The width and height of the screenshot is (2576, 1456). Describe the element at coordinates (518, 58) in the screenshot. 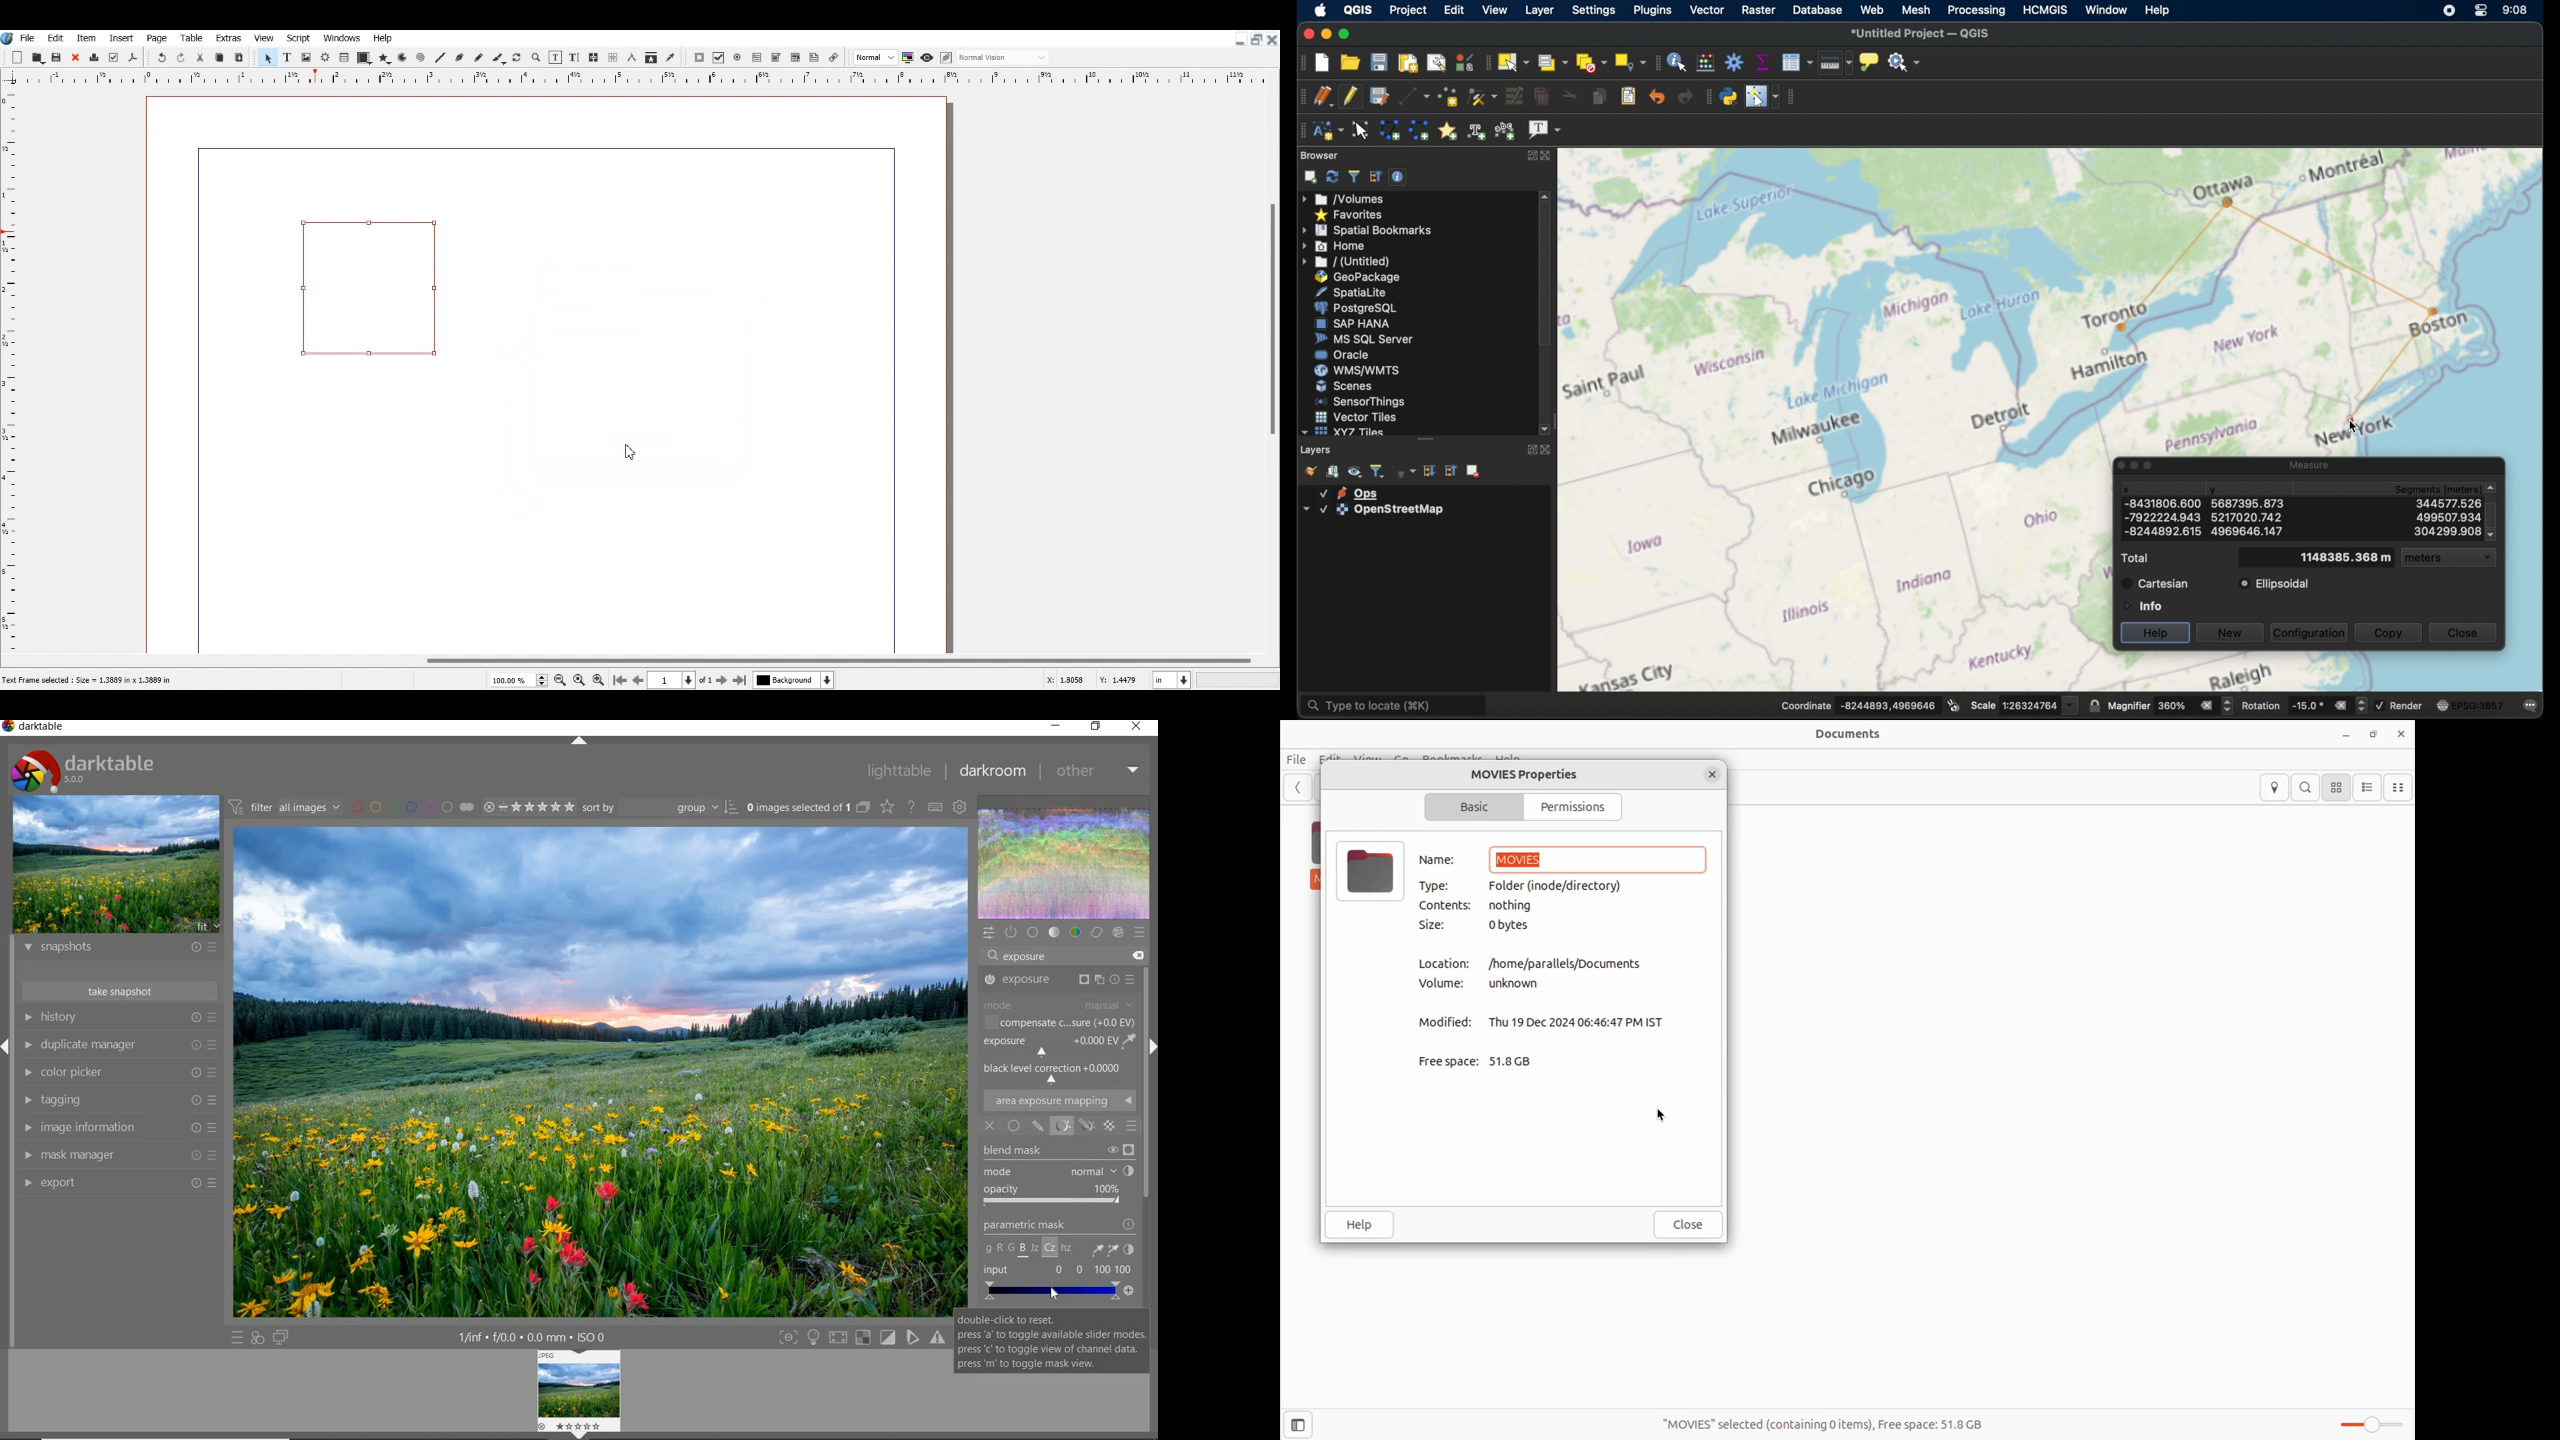

I see `Rotate Item` at that location.